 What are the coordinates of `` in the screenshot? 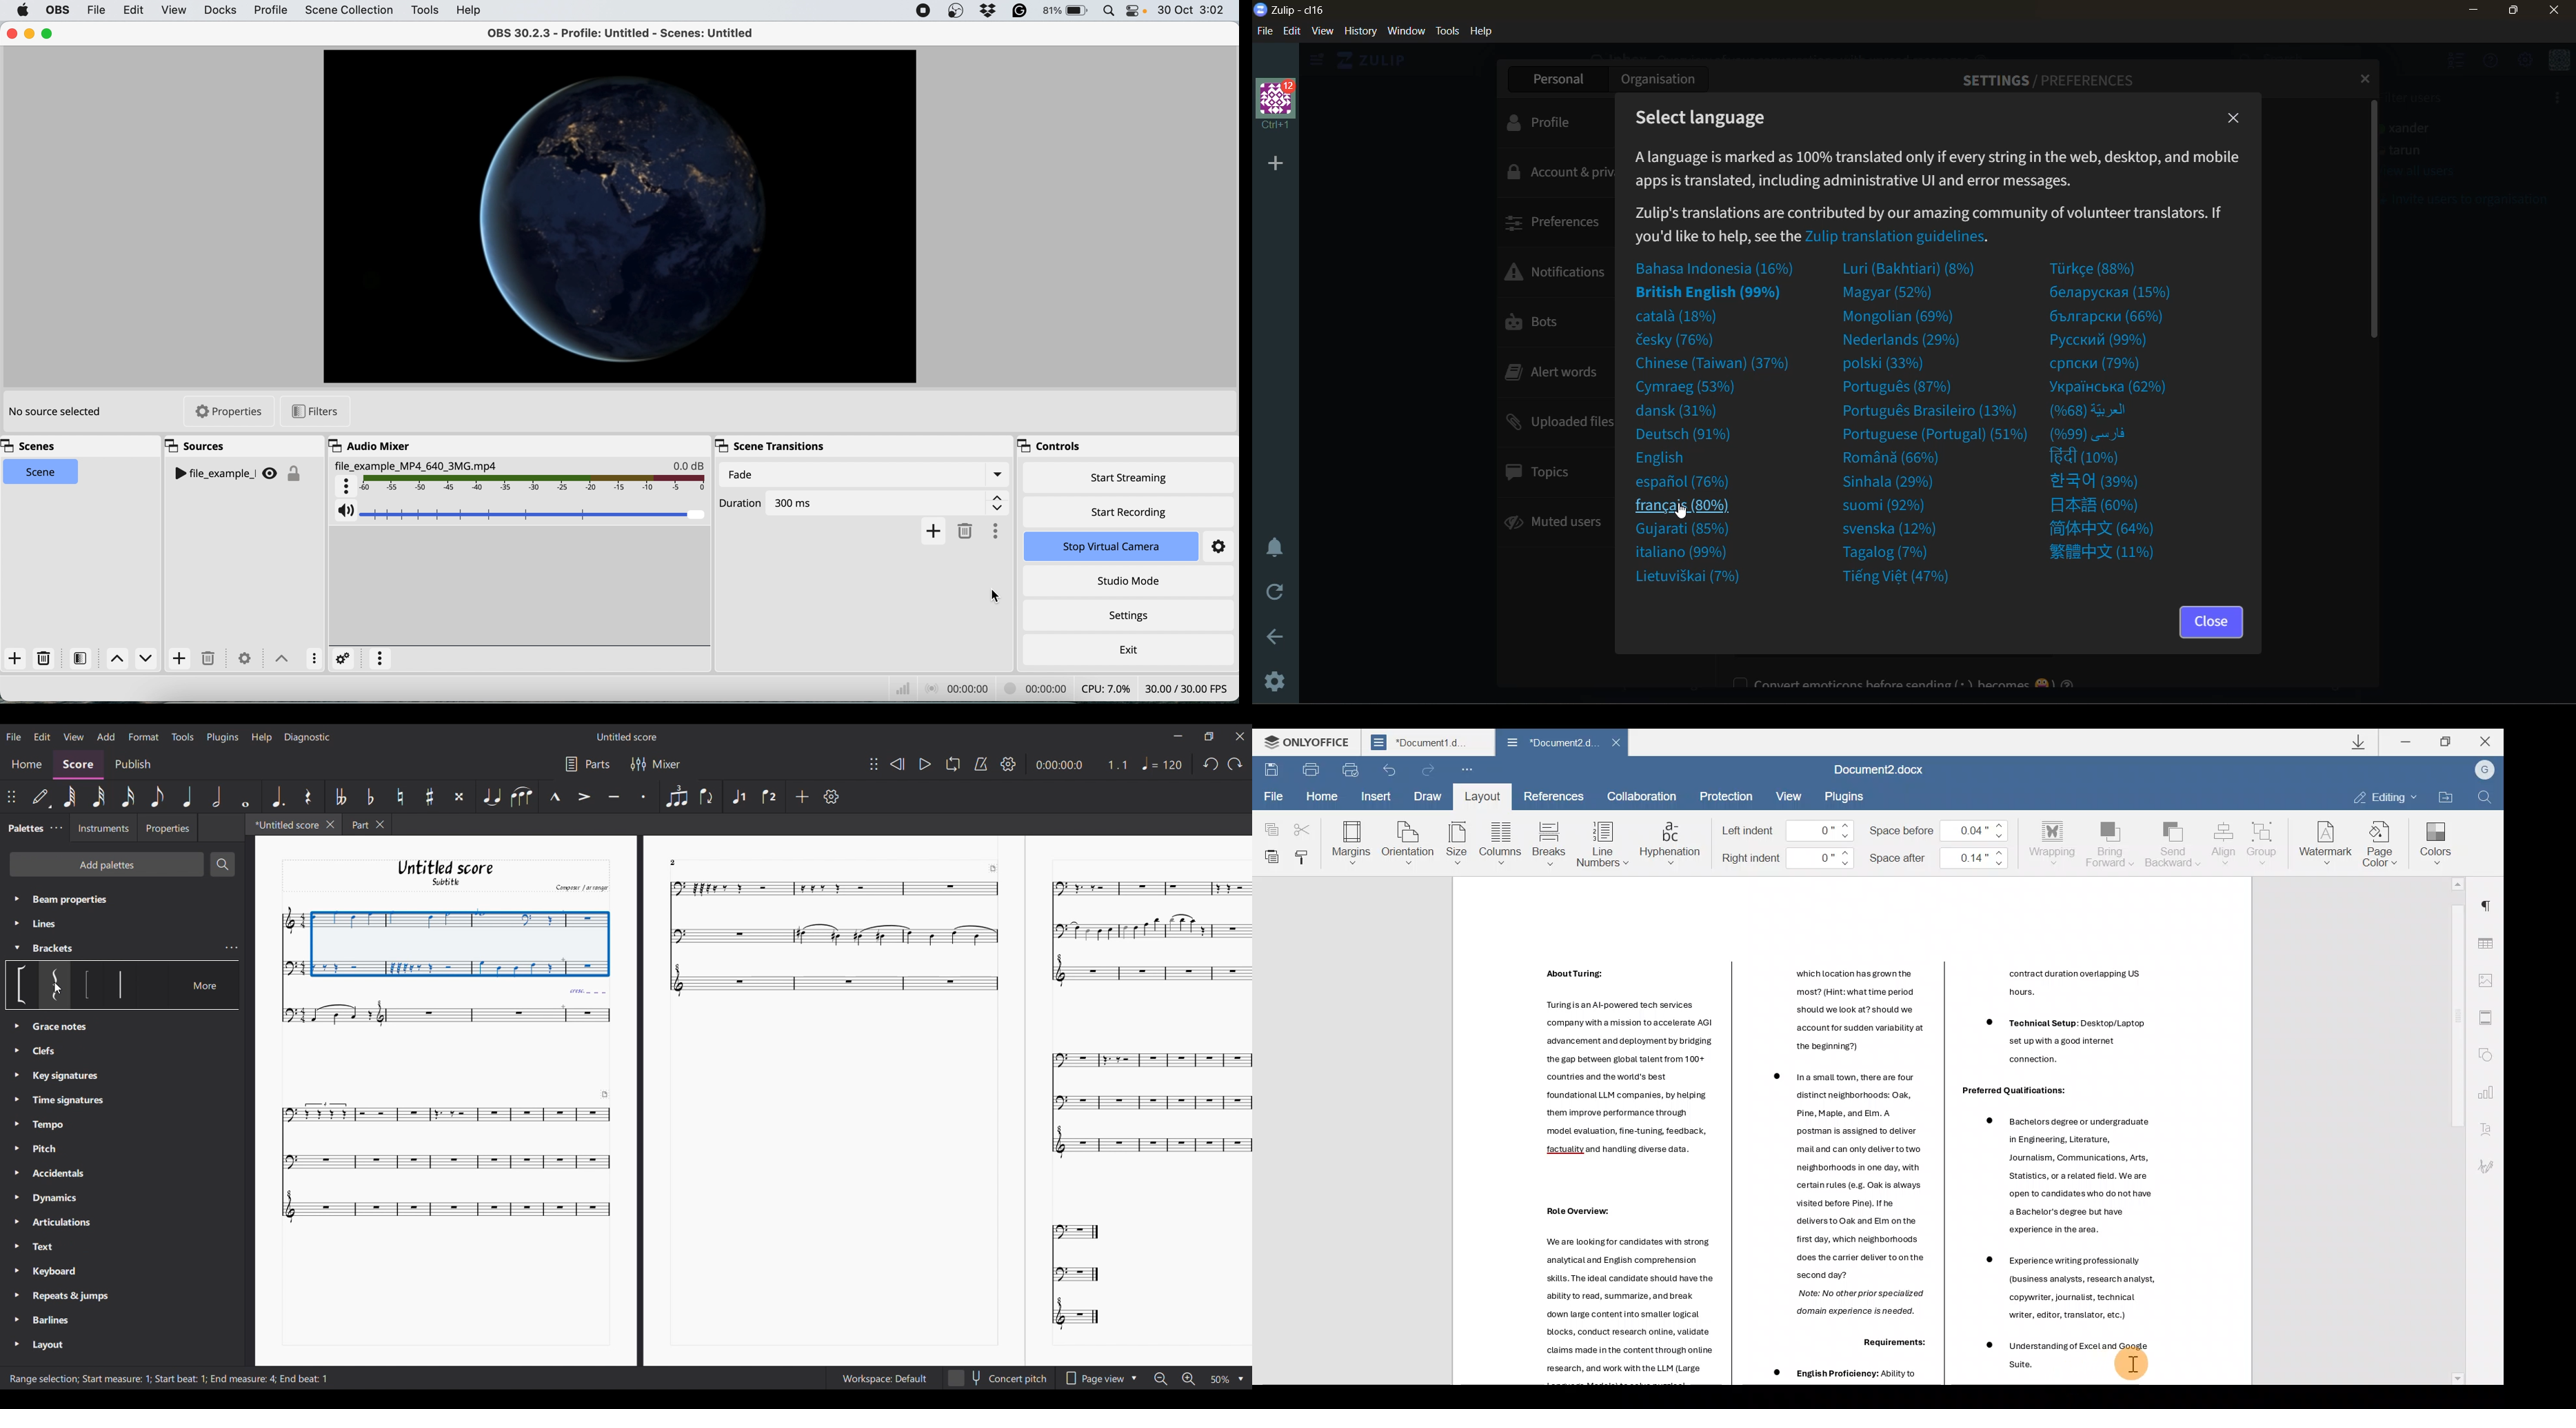 It's located at (17, 1271).